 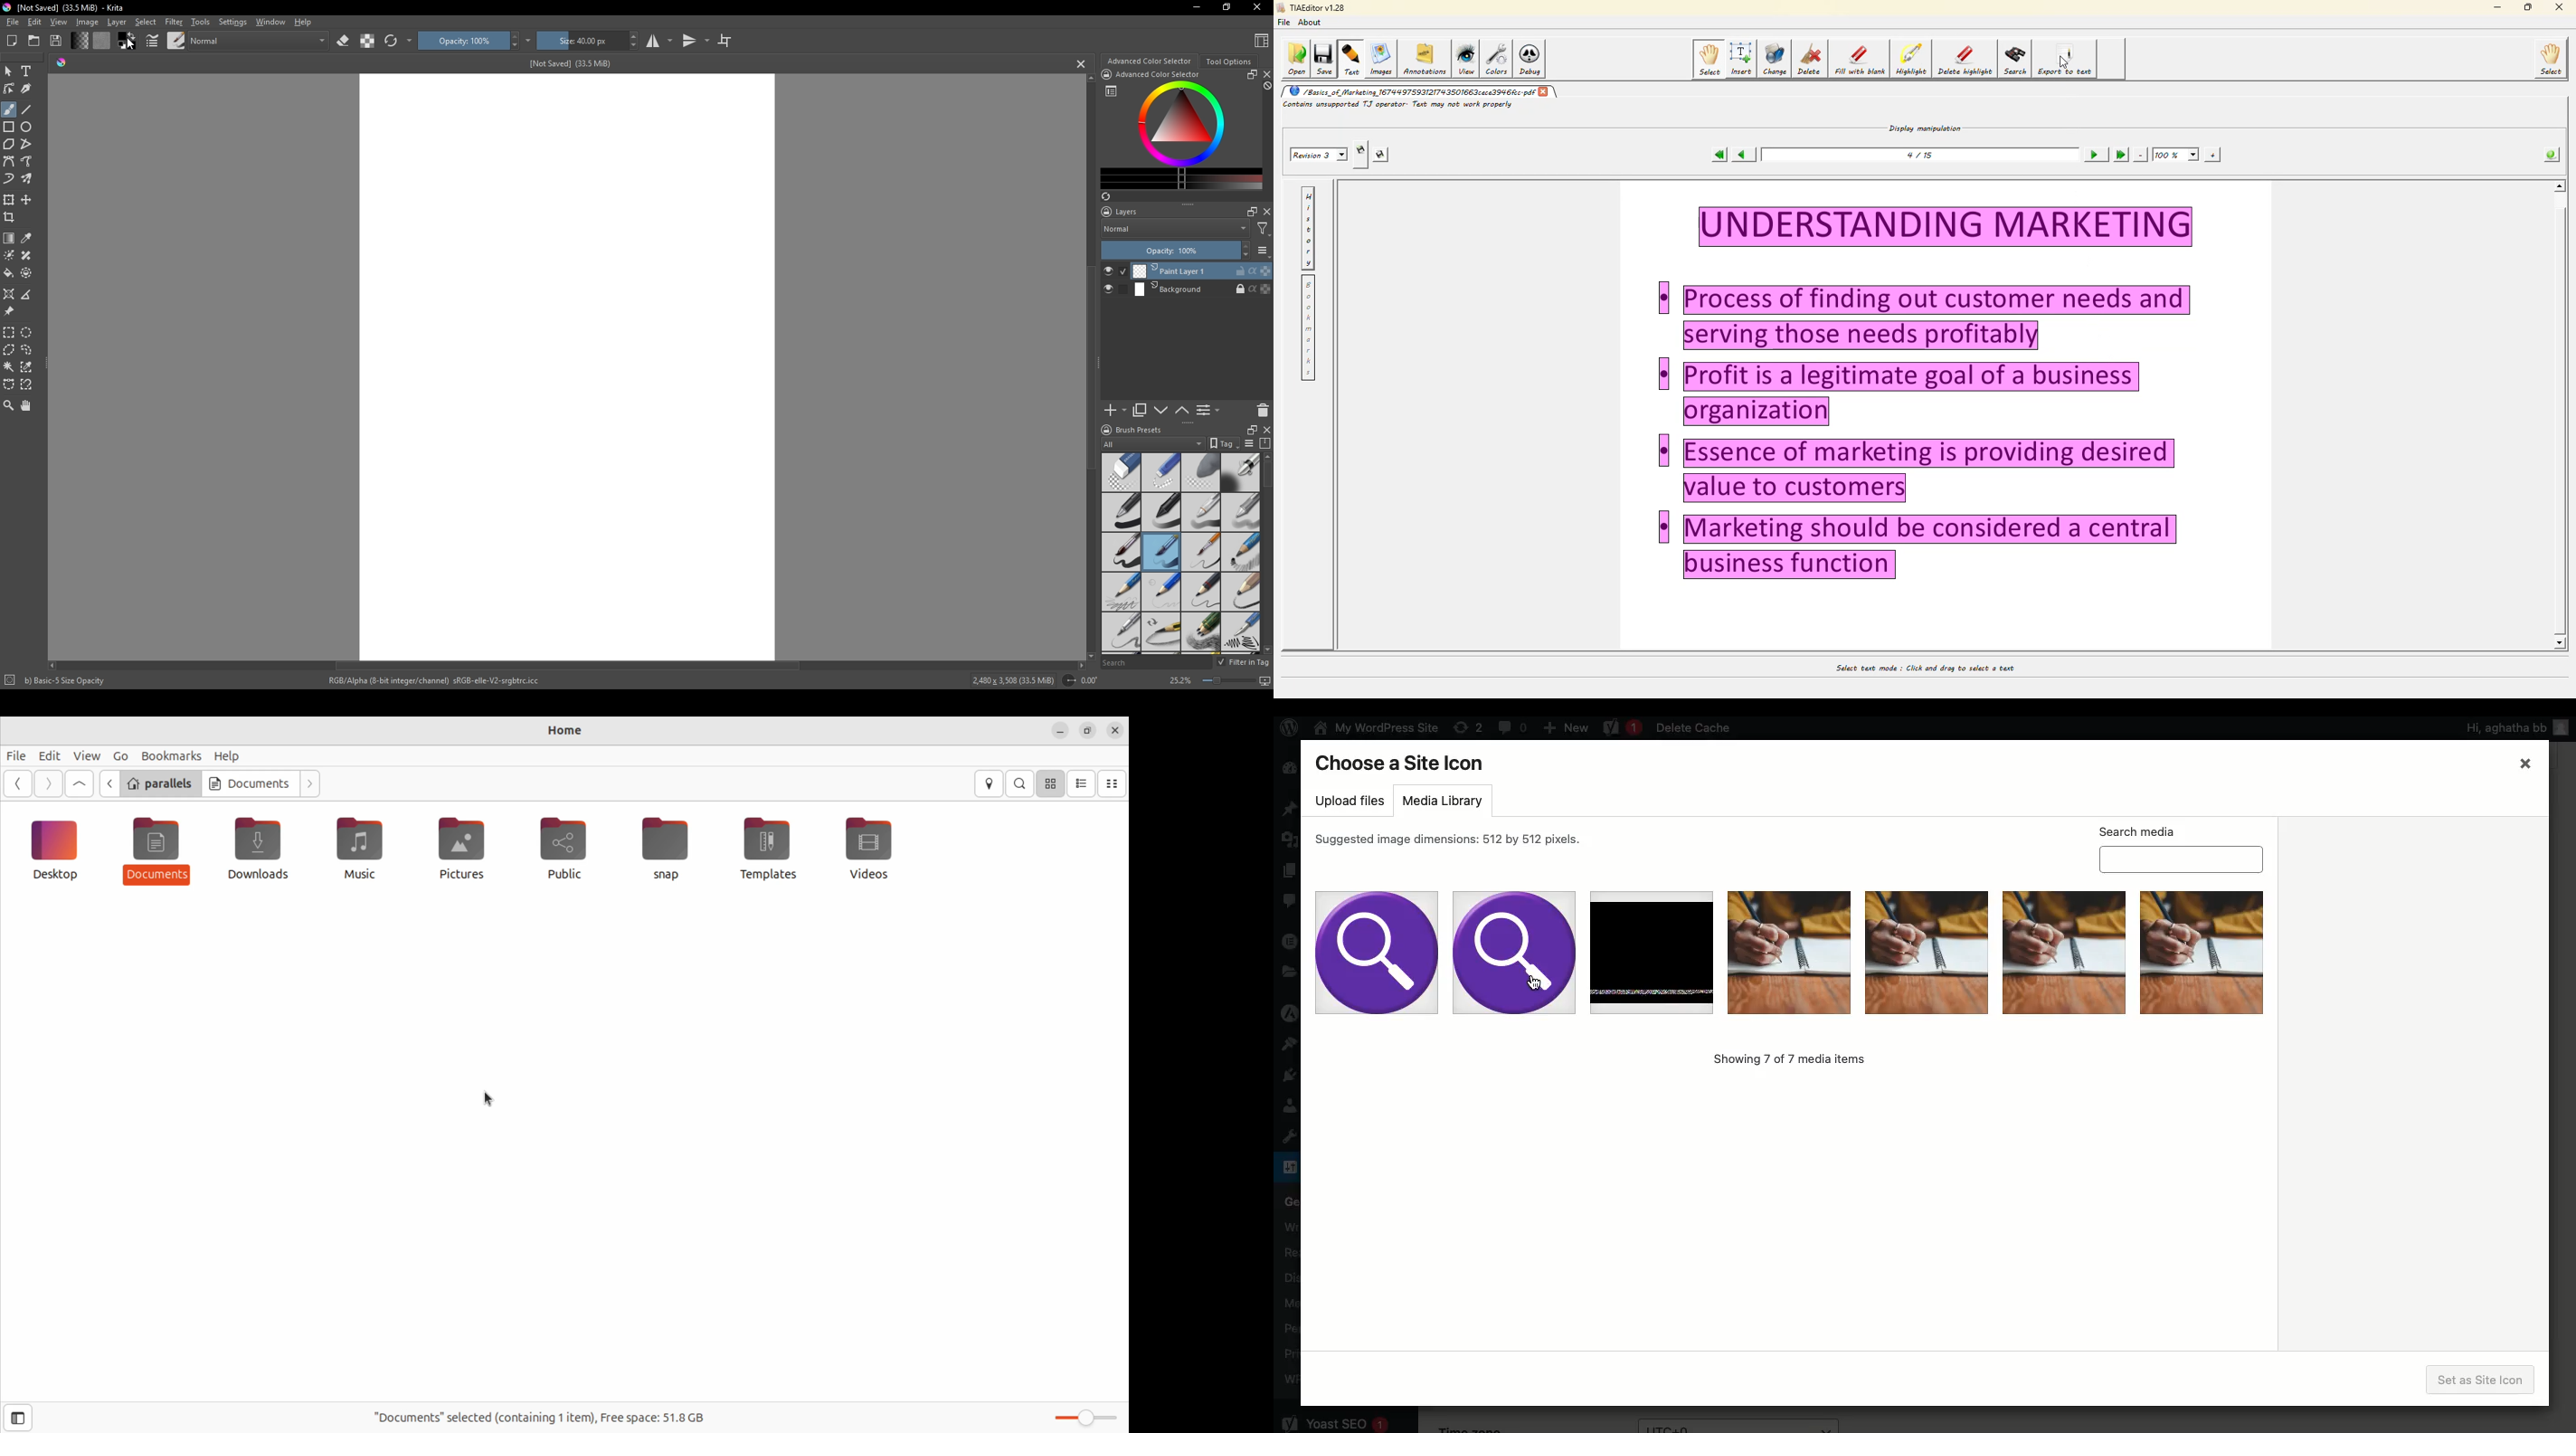 What do you see at coordinates (1117, 730) in the screenshot?
I see `close` at bounding box center [1117, 730].